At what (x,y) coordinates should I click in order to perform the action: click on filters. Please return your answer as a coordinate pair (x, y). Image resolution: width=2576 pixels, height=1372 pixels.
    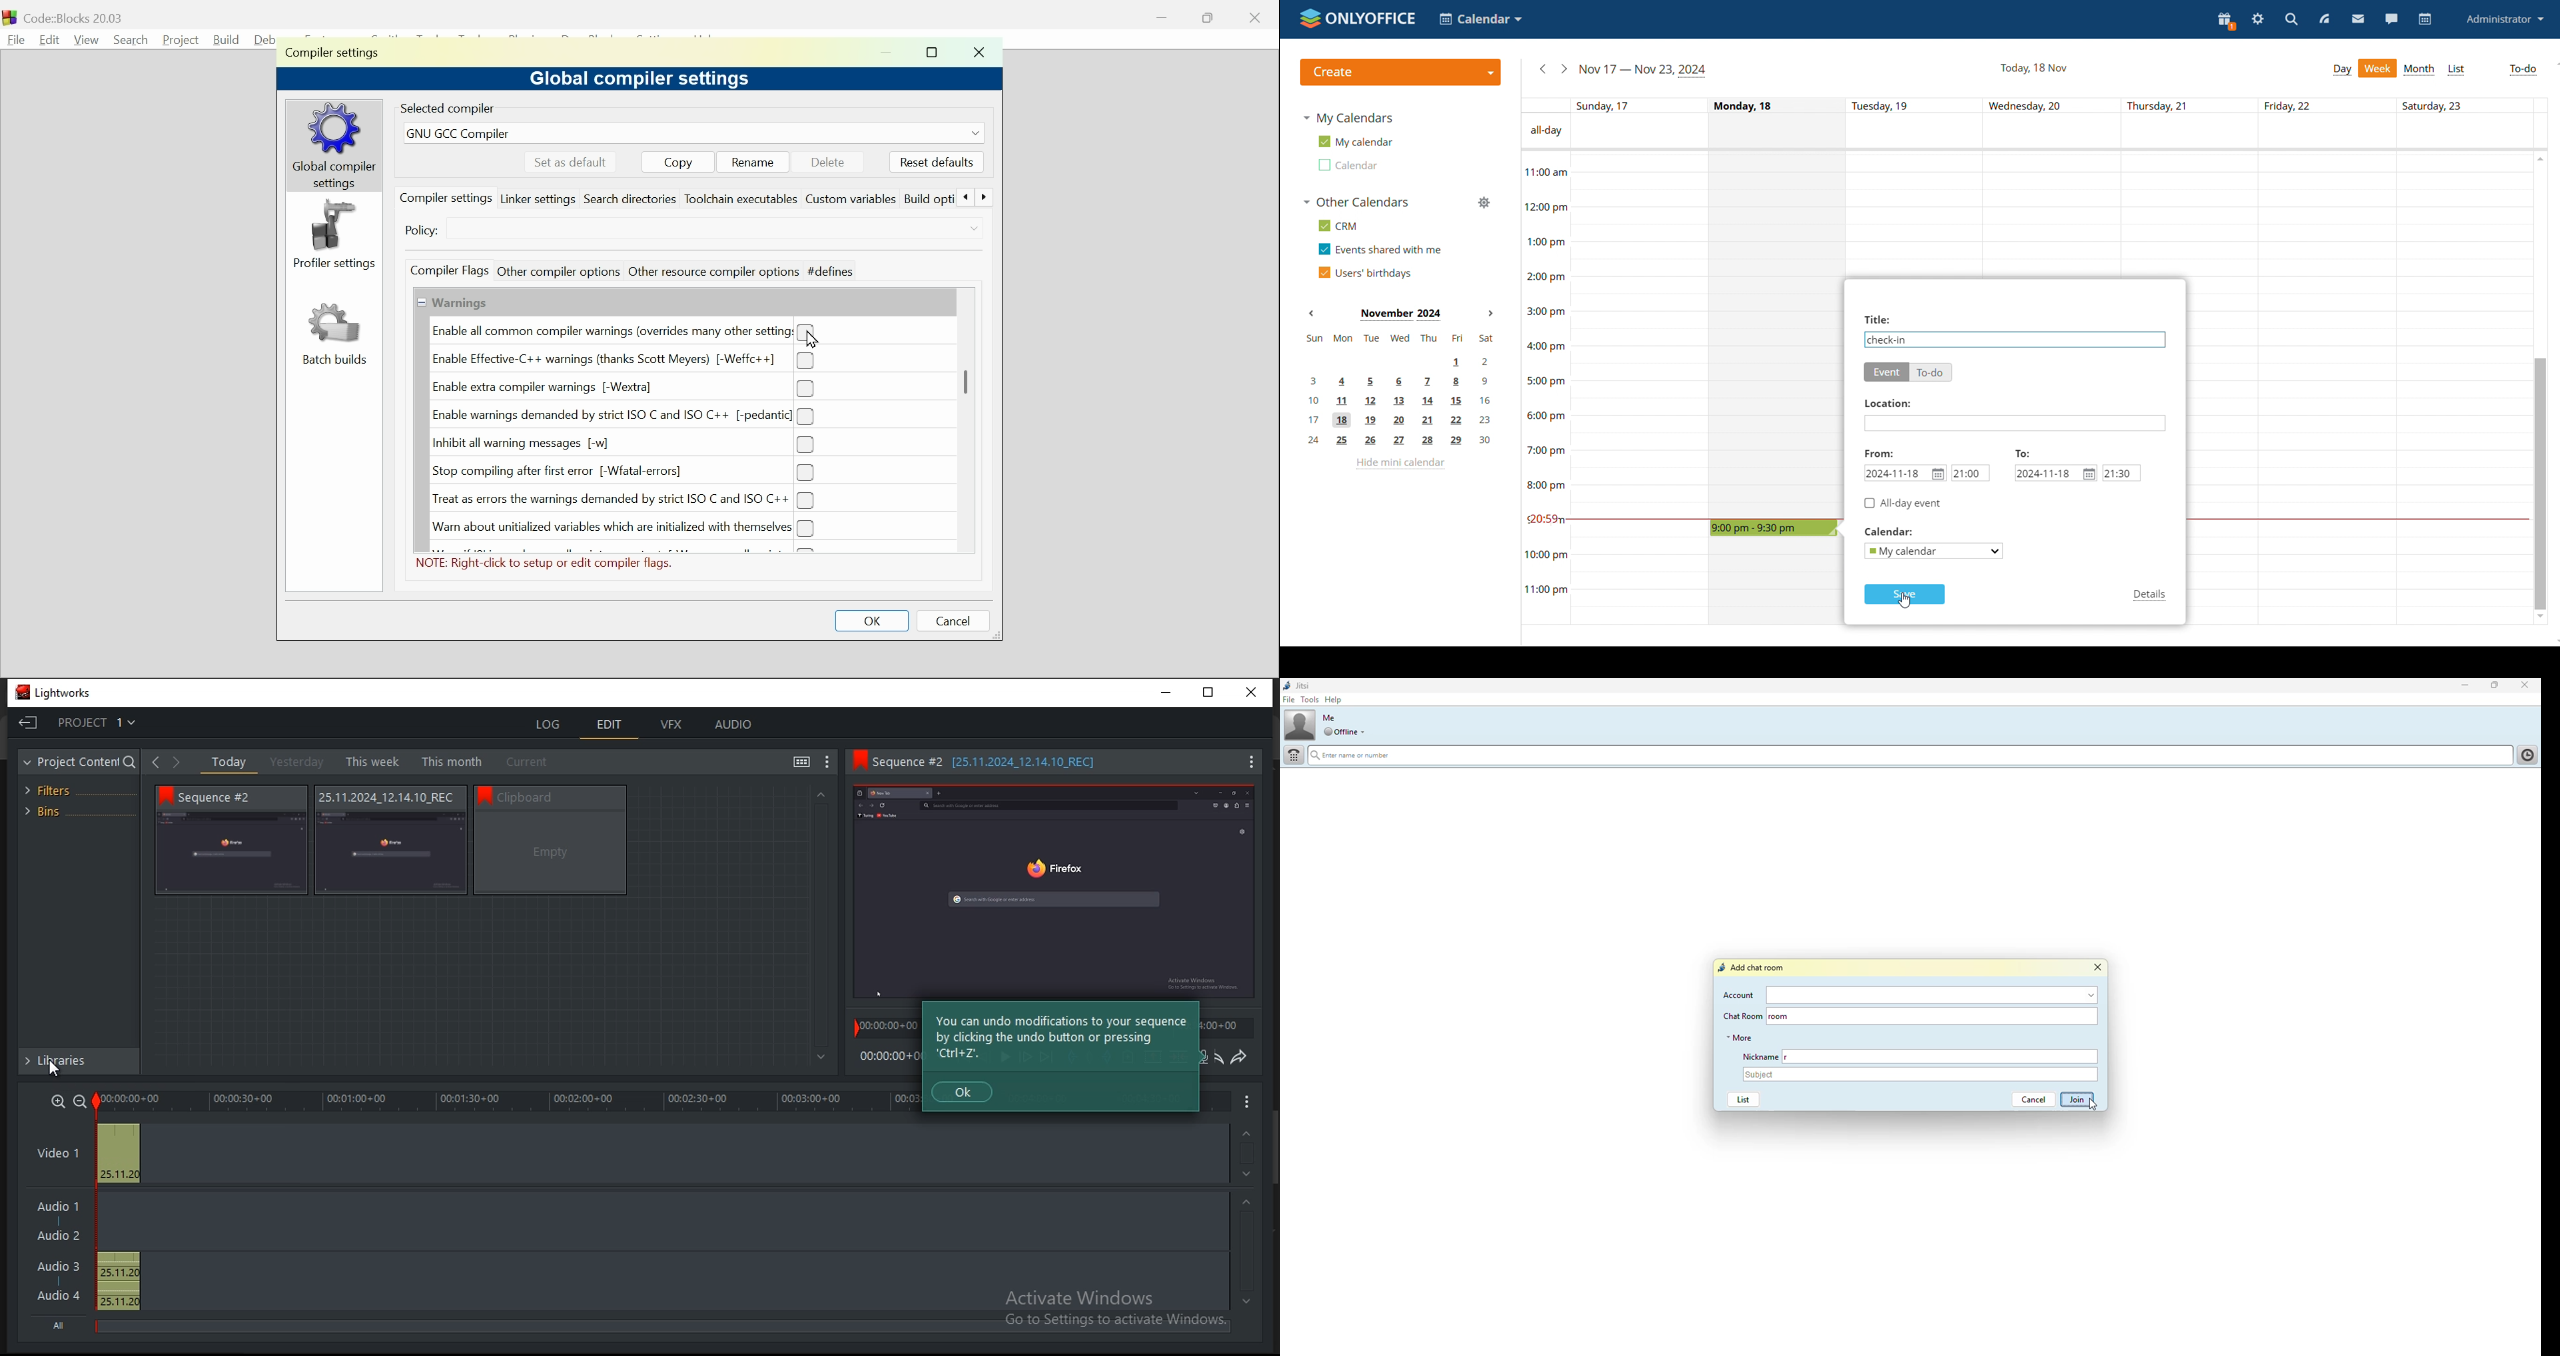
    Looking at the image, I should click on (56, 789).